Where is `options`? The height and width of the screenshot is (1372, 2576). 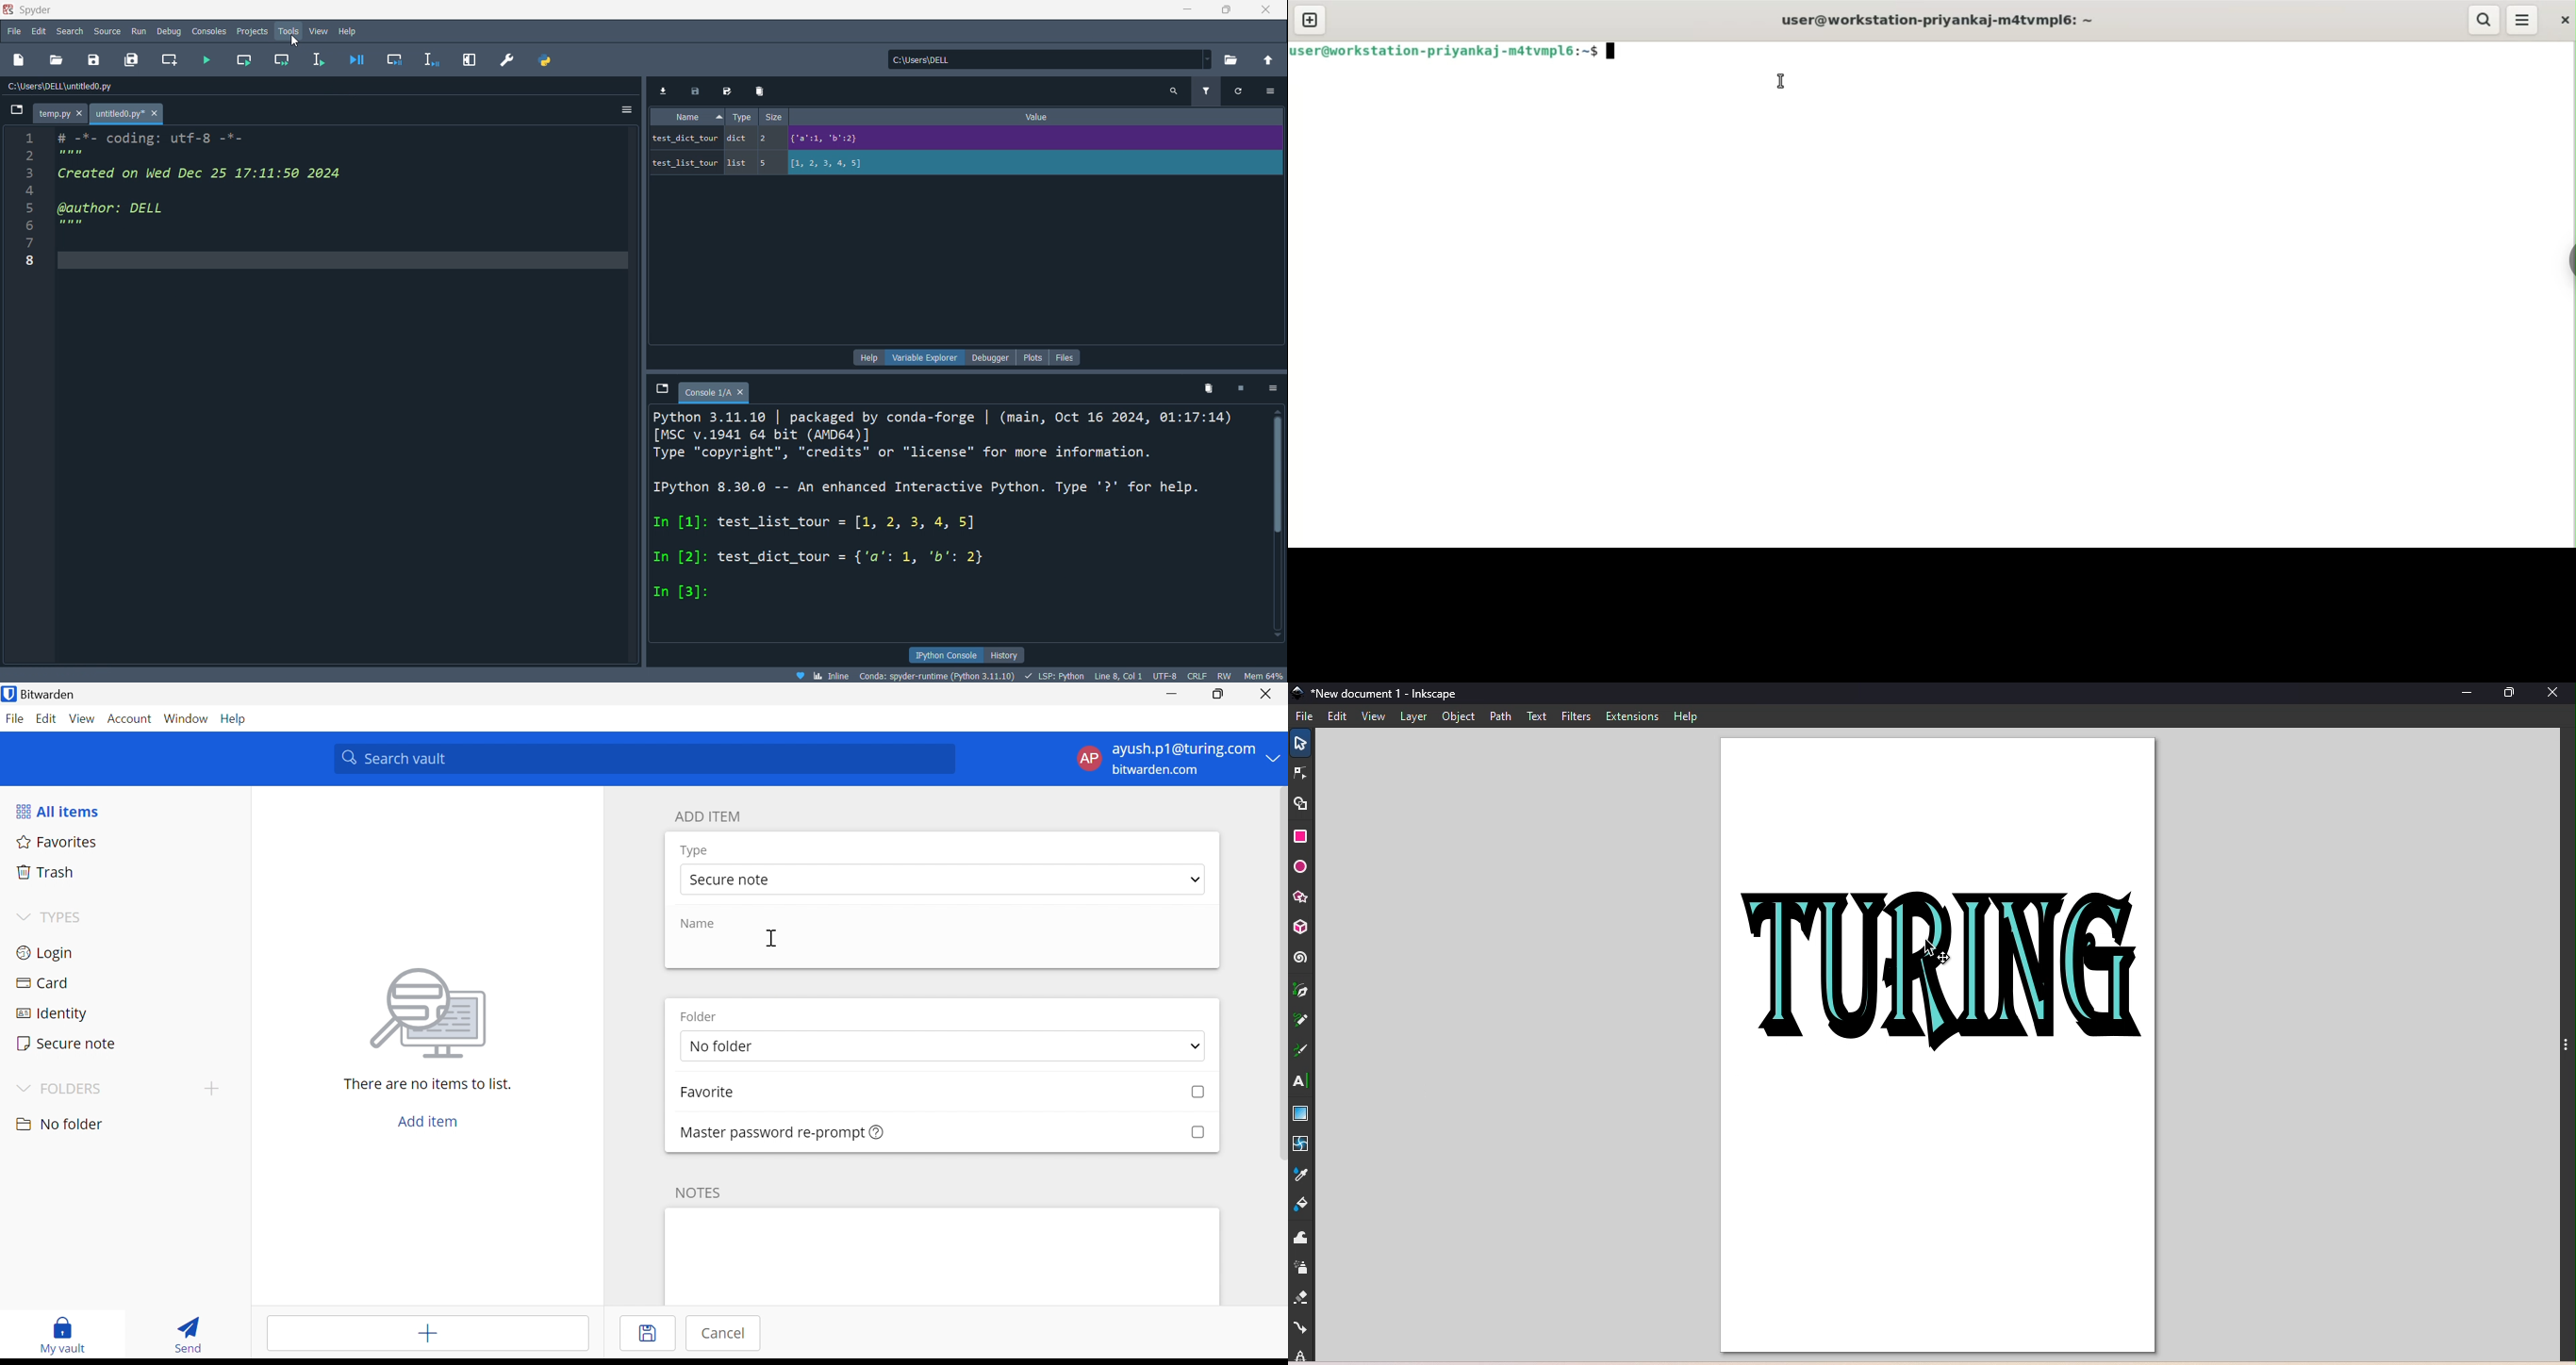
options is located at coordinates (624, 110).